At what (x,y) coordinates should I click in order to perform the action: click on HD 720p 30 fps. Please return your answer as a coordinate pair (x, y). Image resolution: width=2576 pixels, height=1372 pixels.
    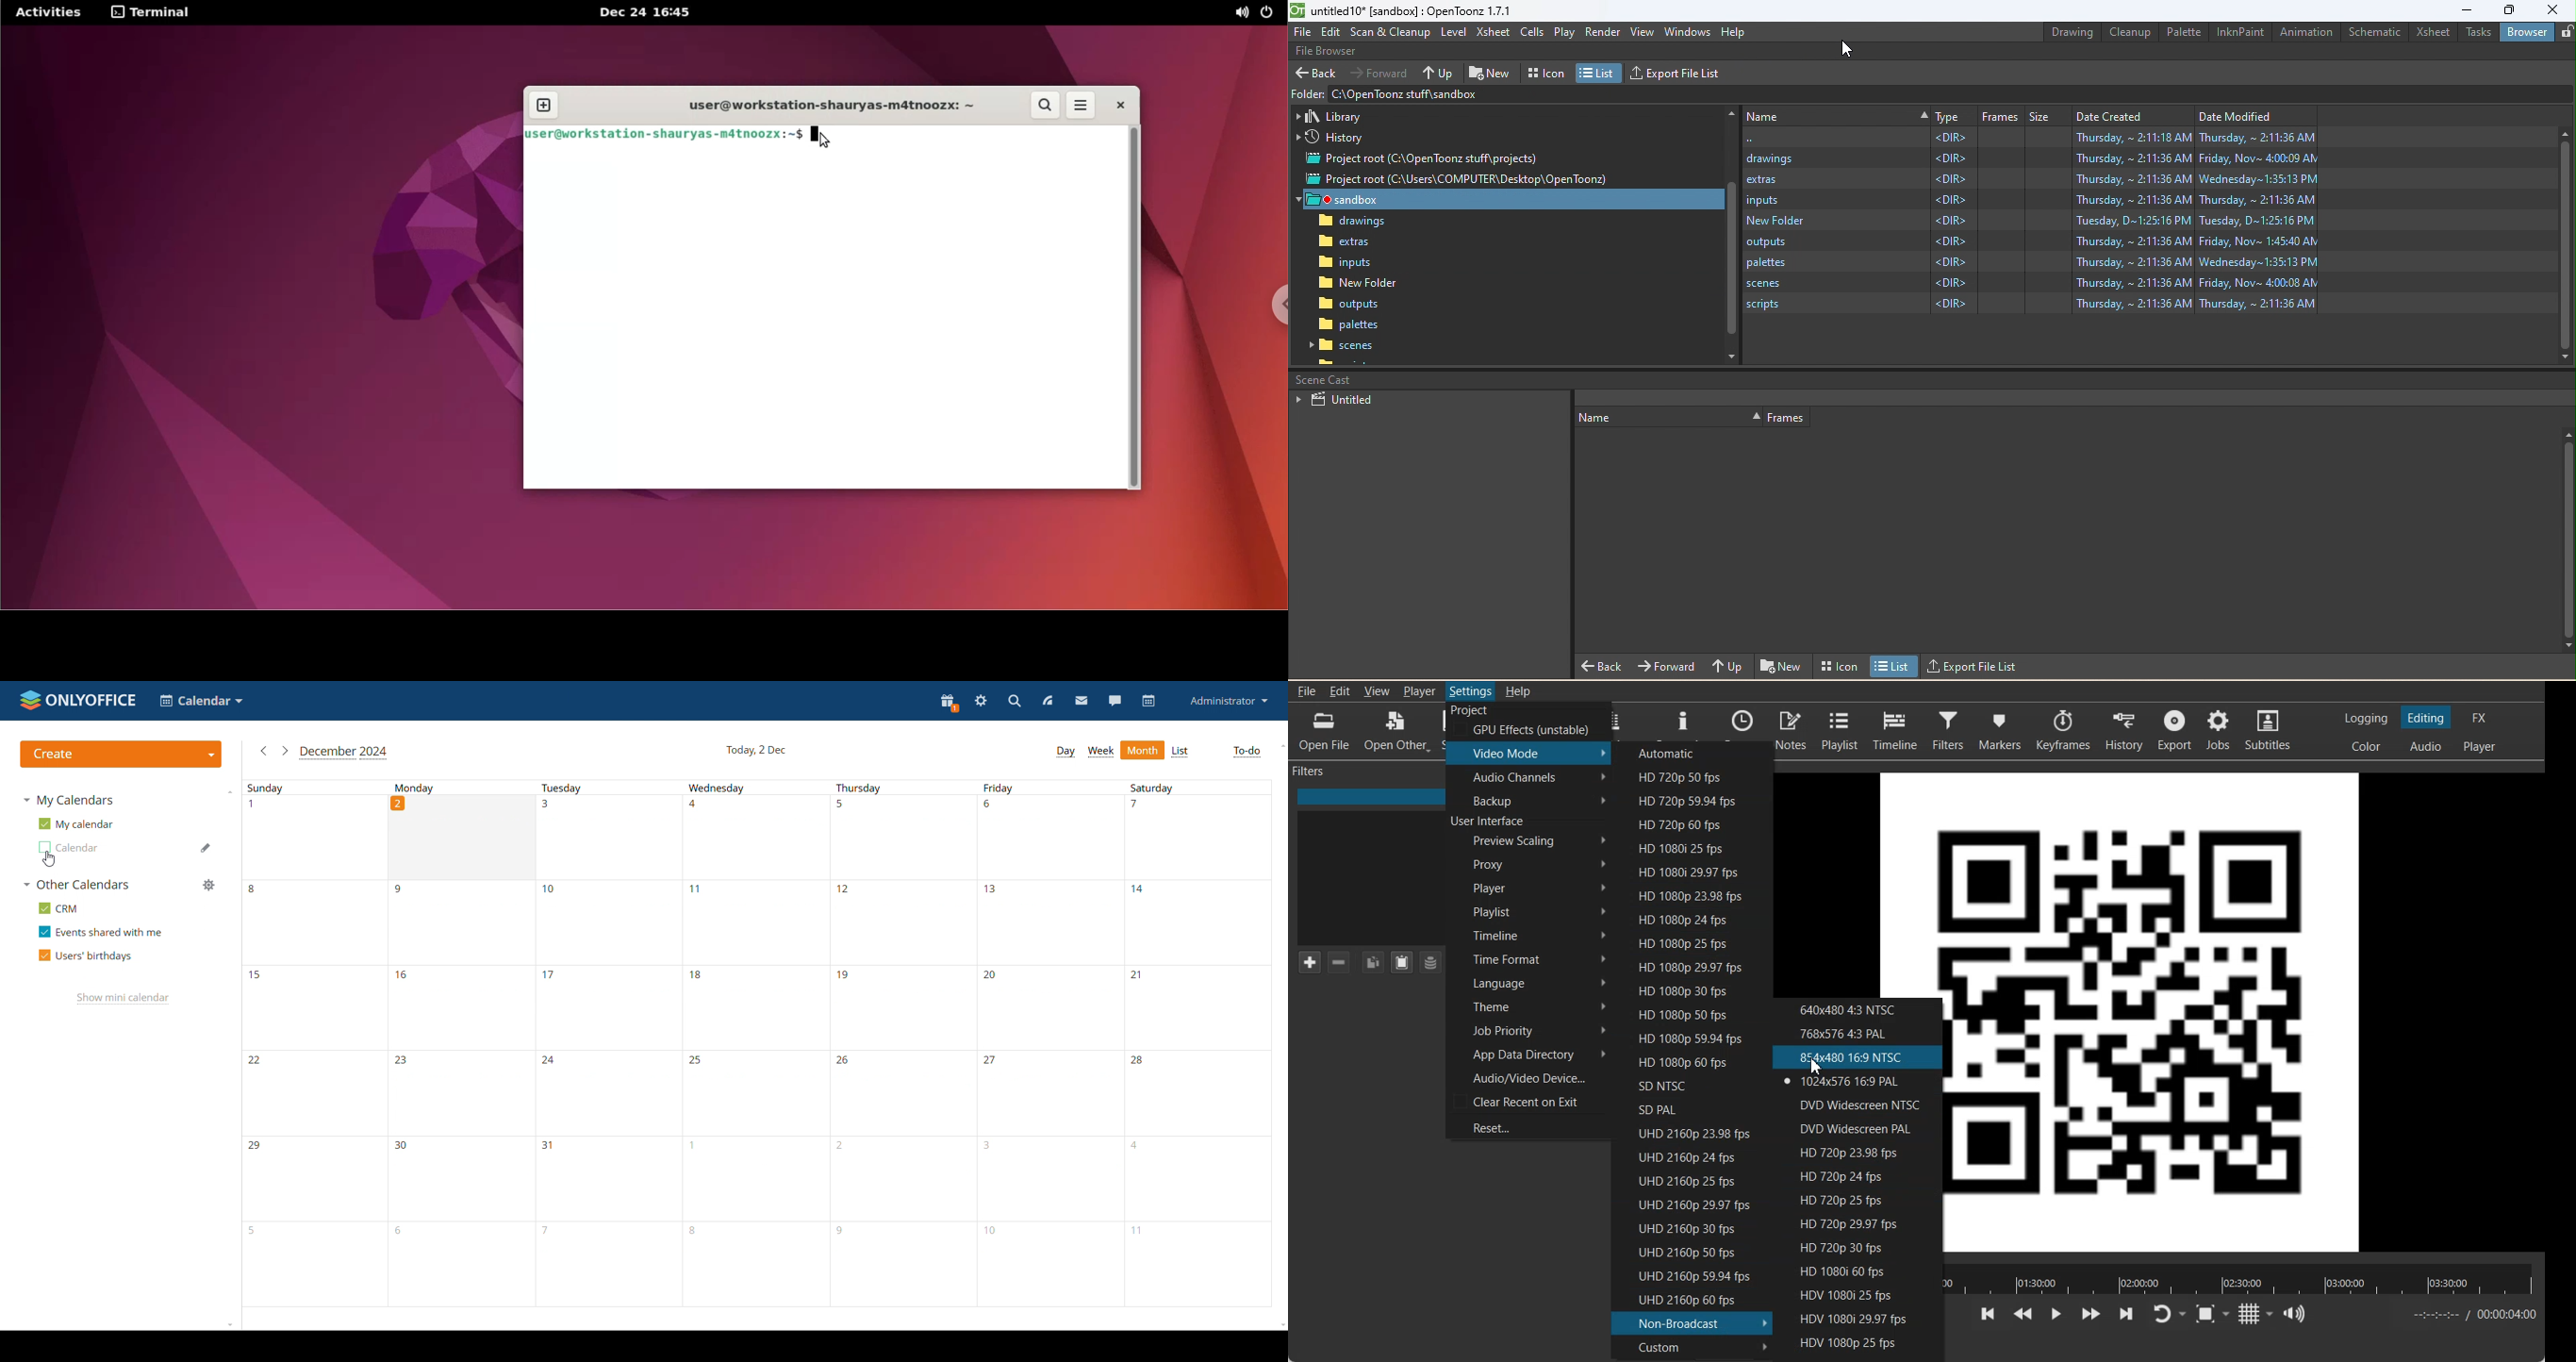
    Looking at the image, I should click on (1858, 1250).